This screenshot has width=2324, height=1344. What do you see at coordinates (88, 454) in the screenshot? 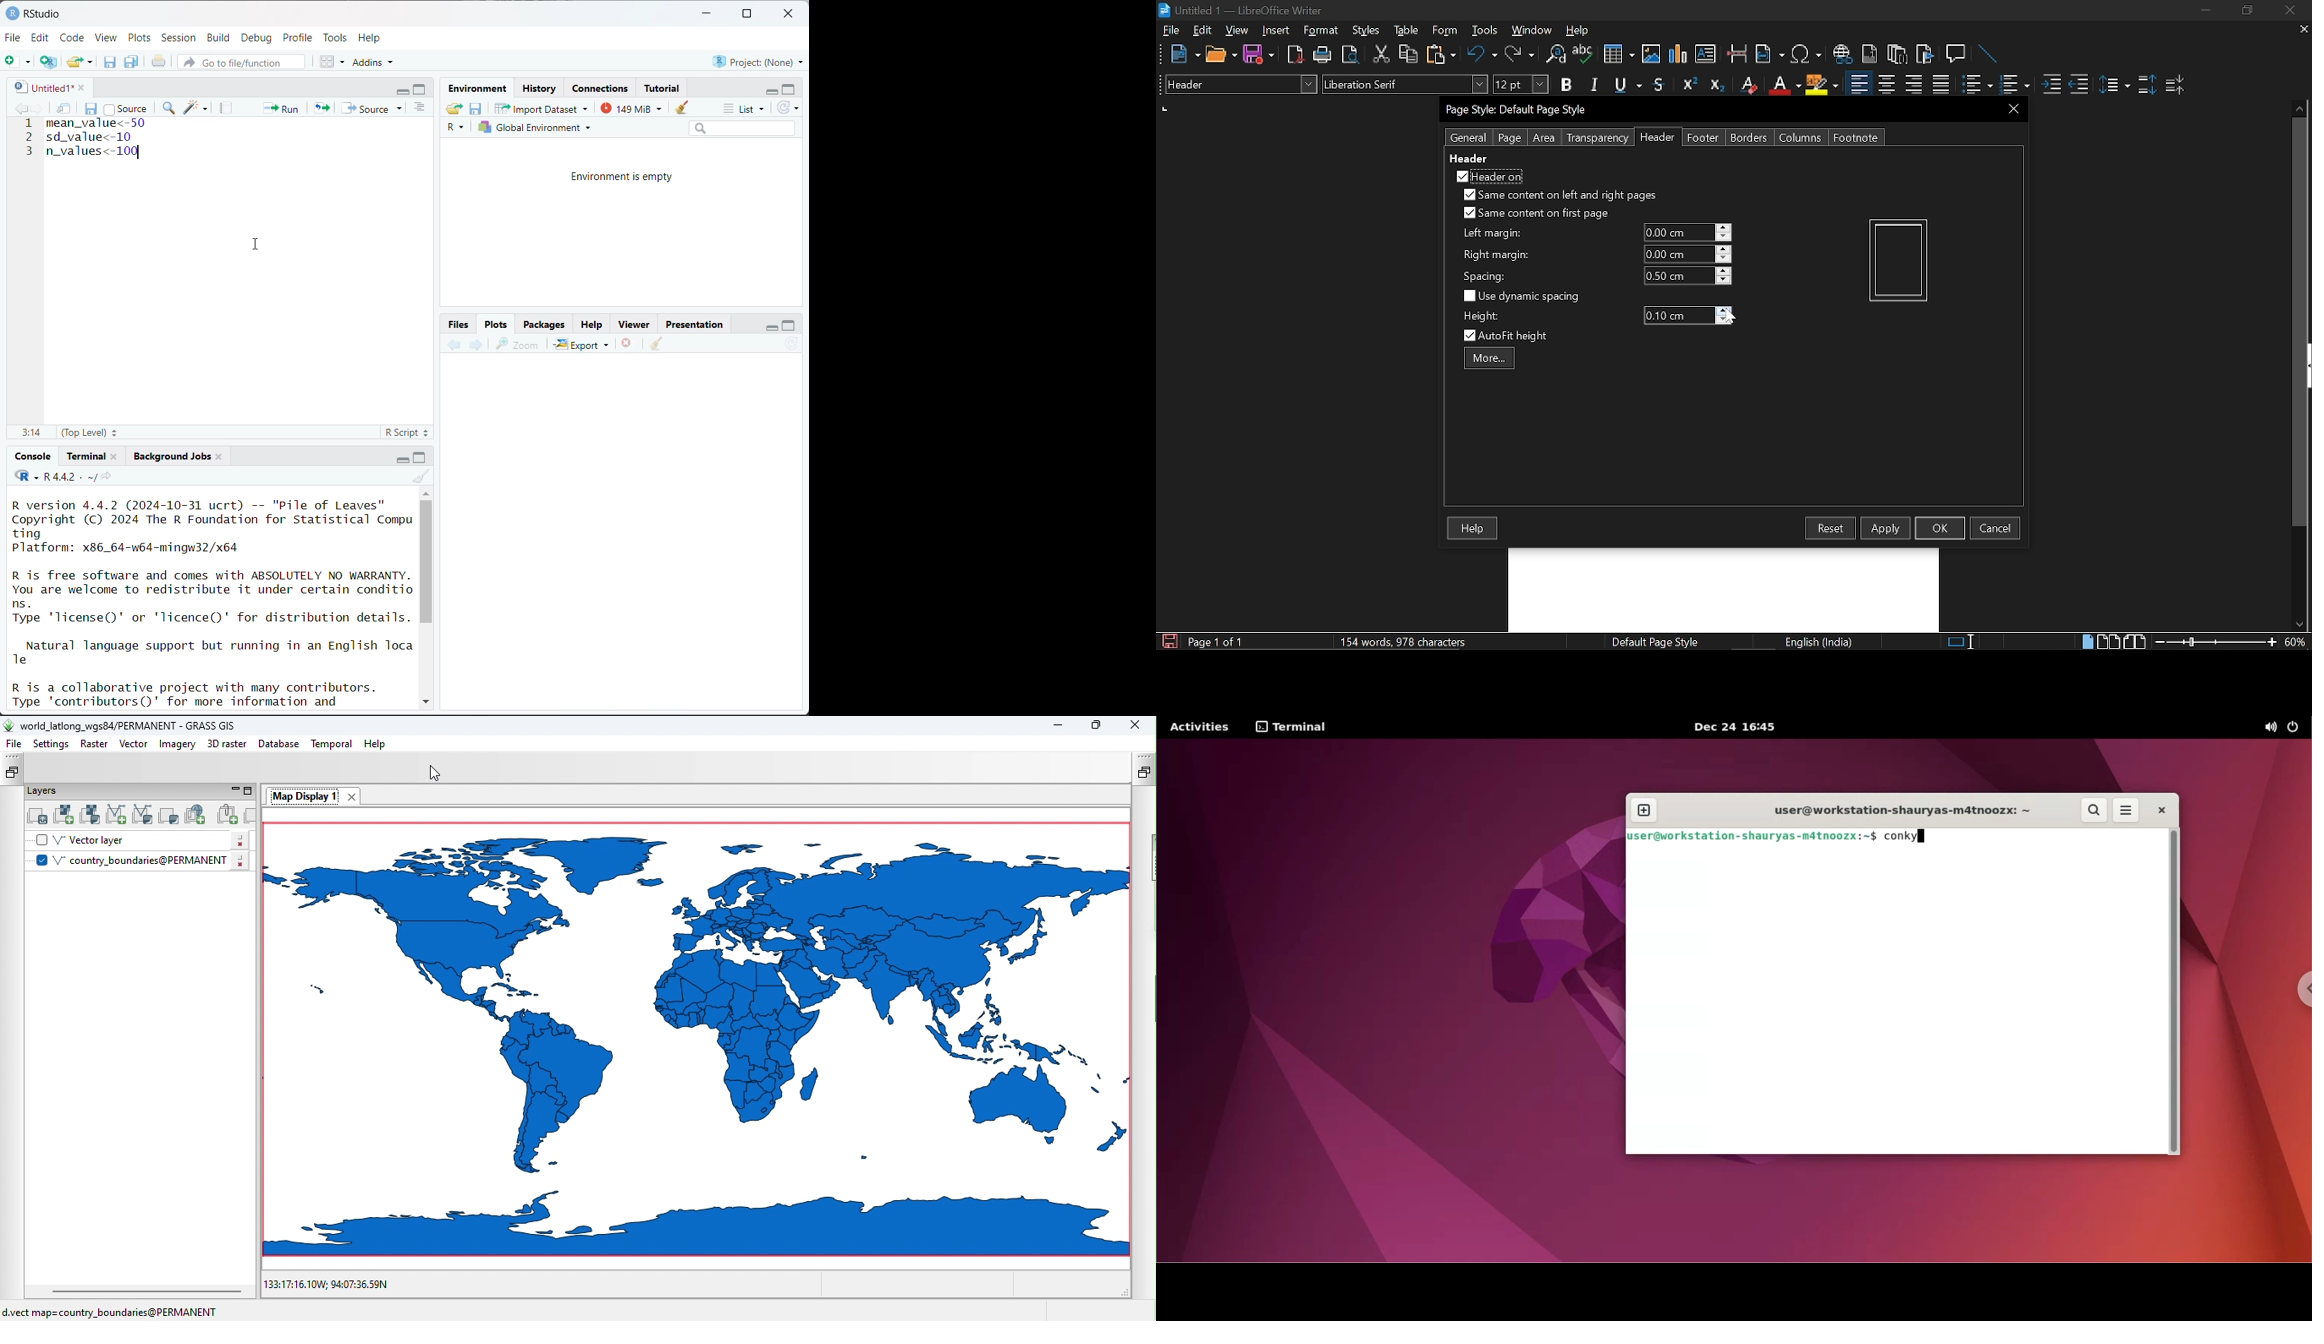
I see `Terminal` at bounding box center [88, 454].